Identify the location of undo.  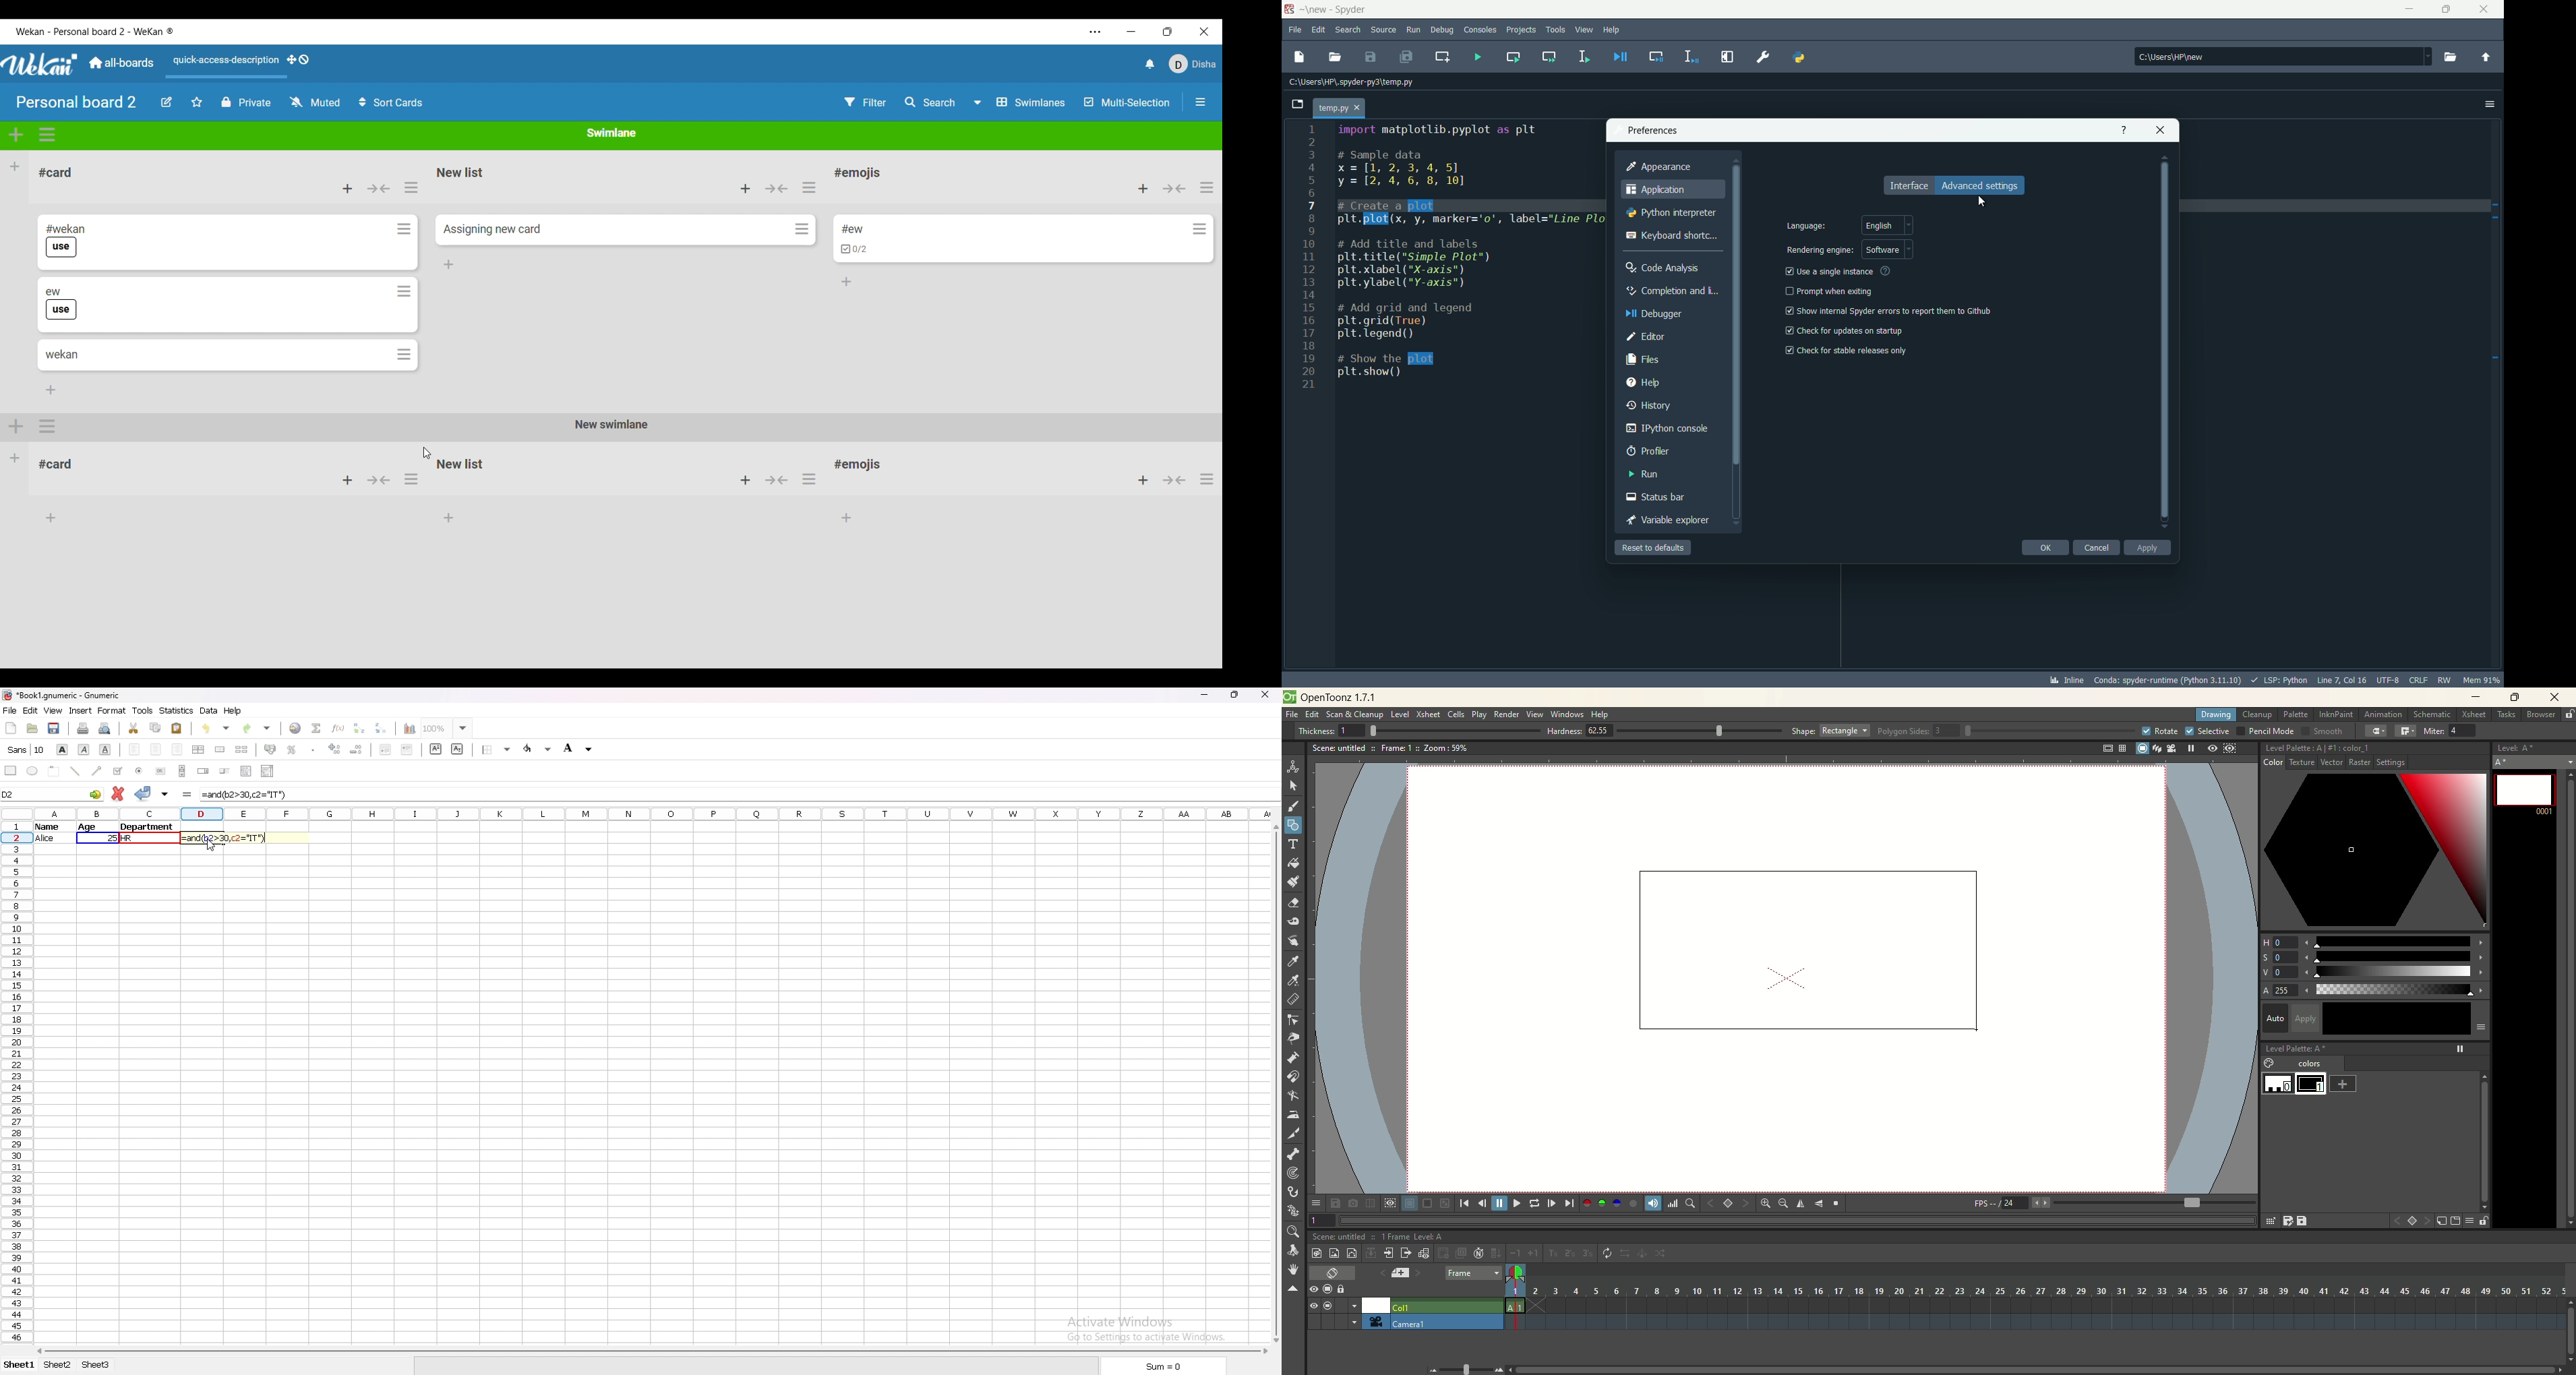
(218, 728).